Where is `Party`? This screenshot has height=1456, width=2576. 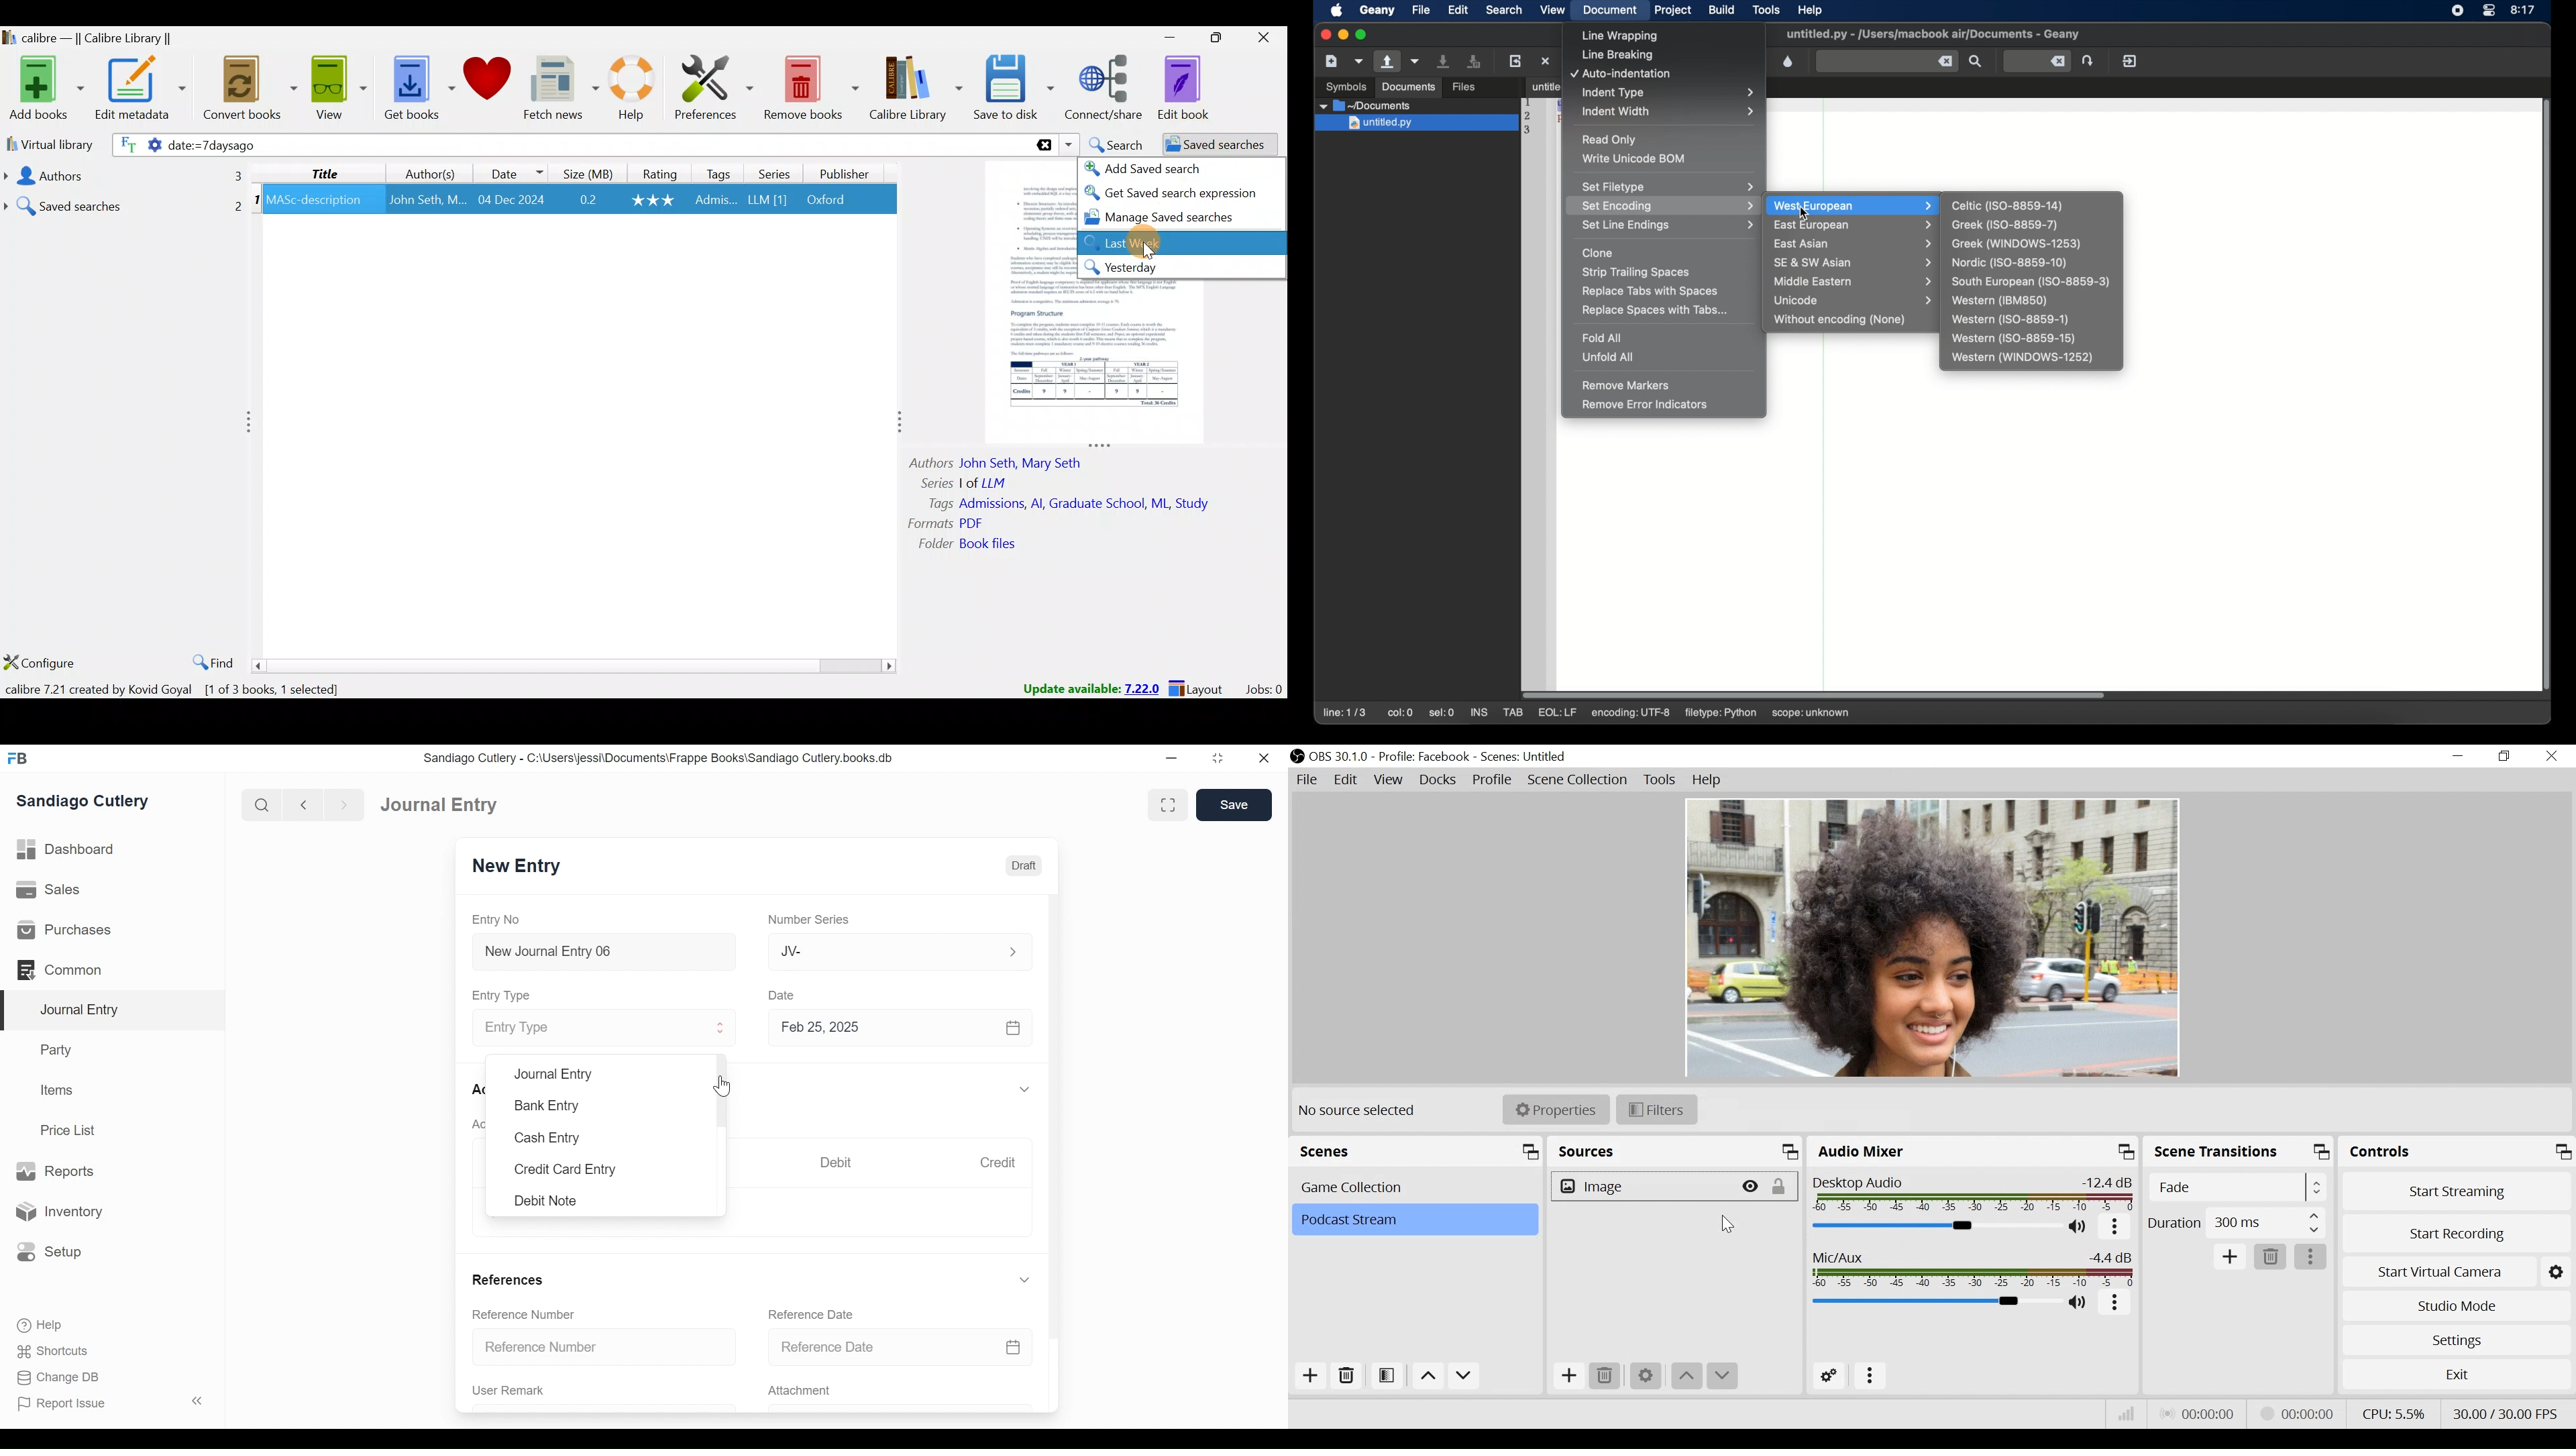
Party is located at coordinates (59, 1049).